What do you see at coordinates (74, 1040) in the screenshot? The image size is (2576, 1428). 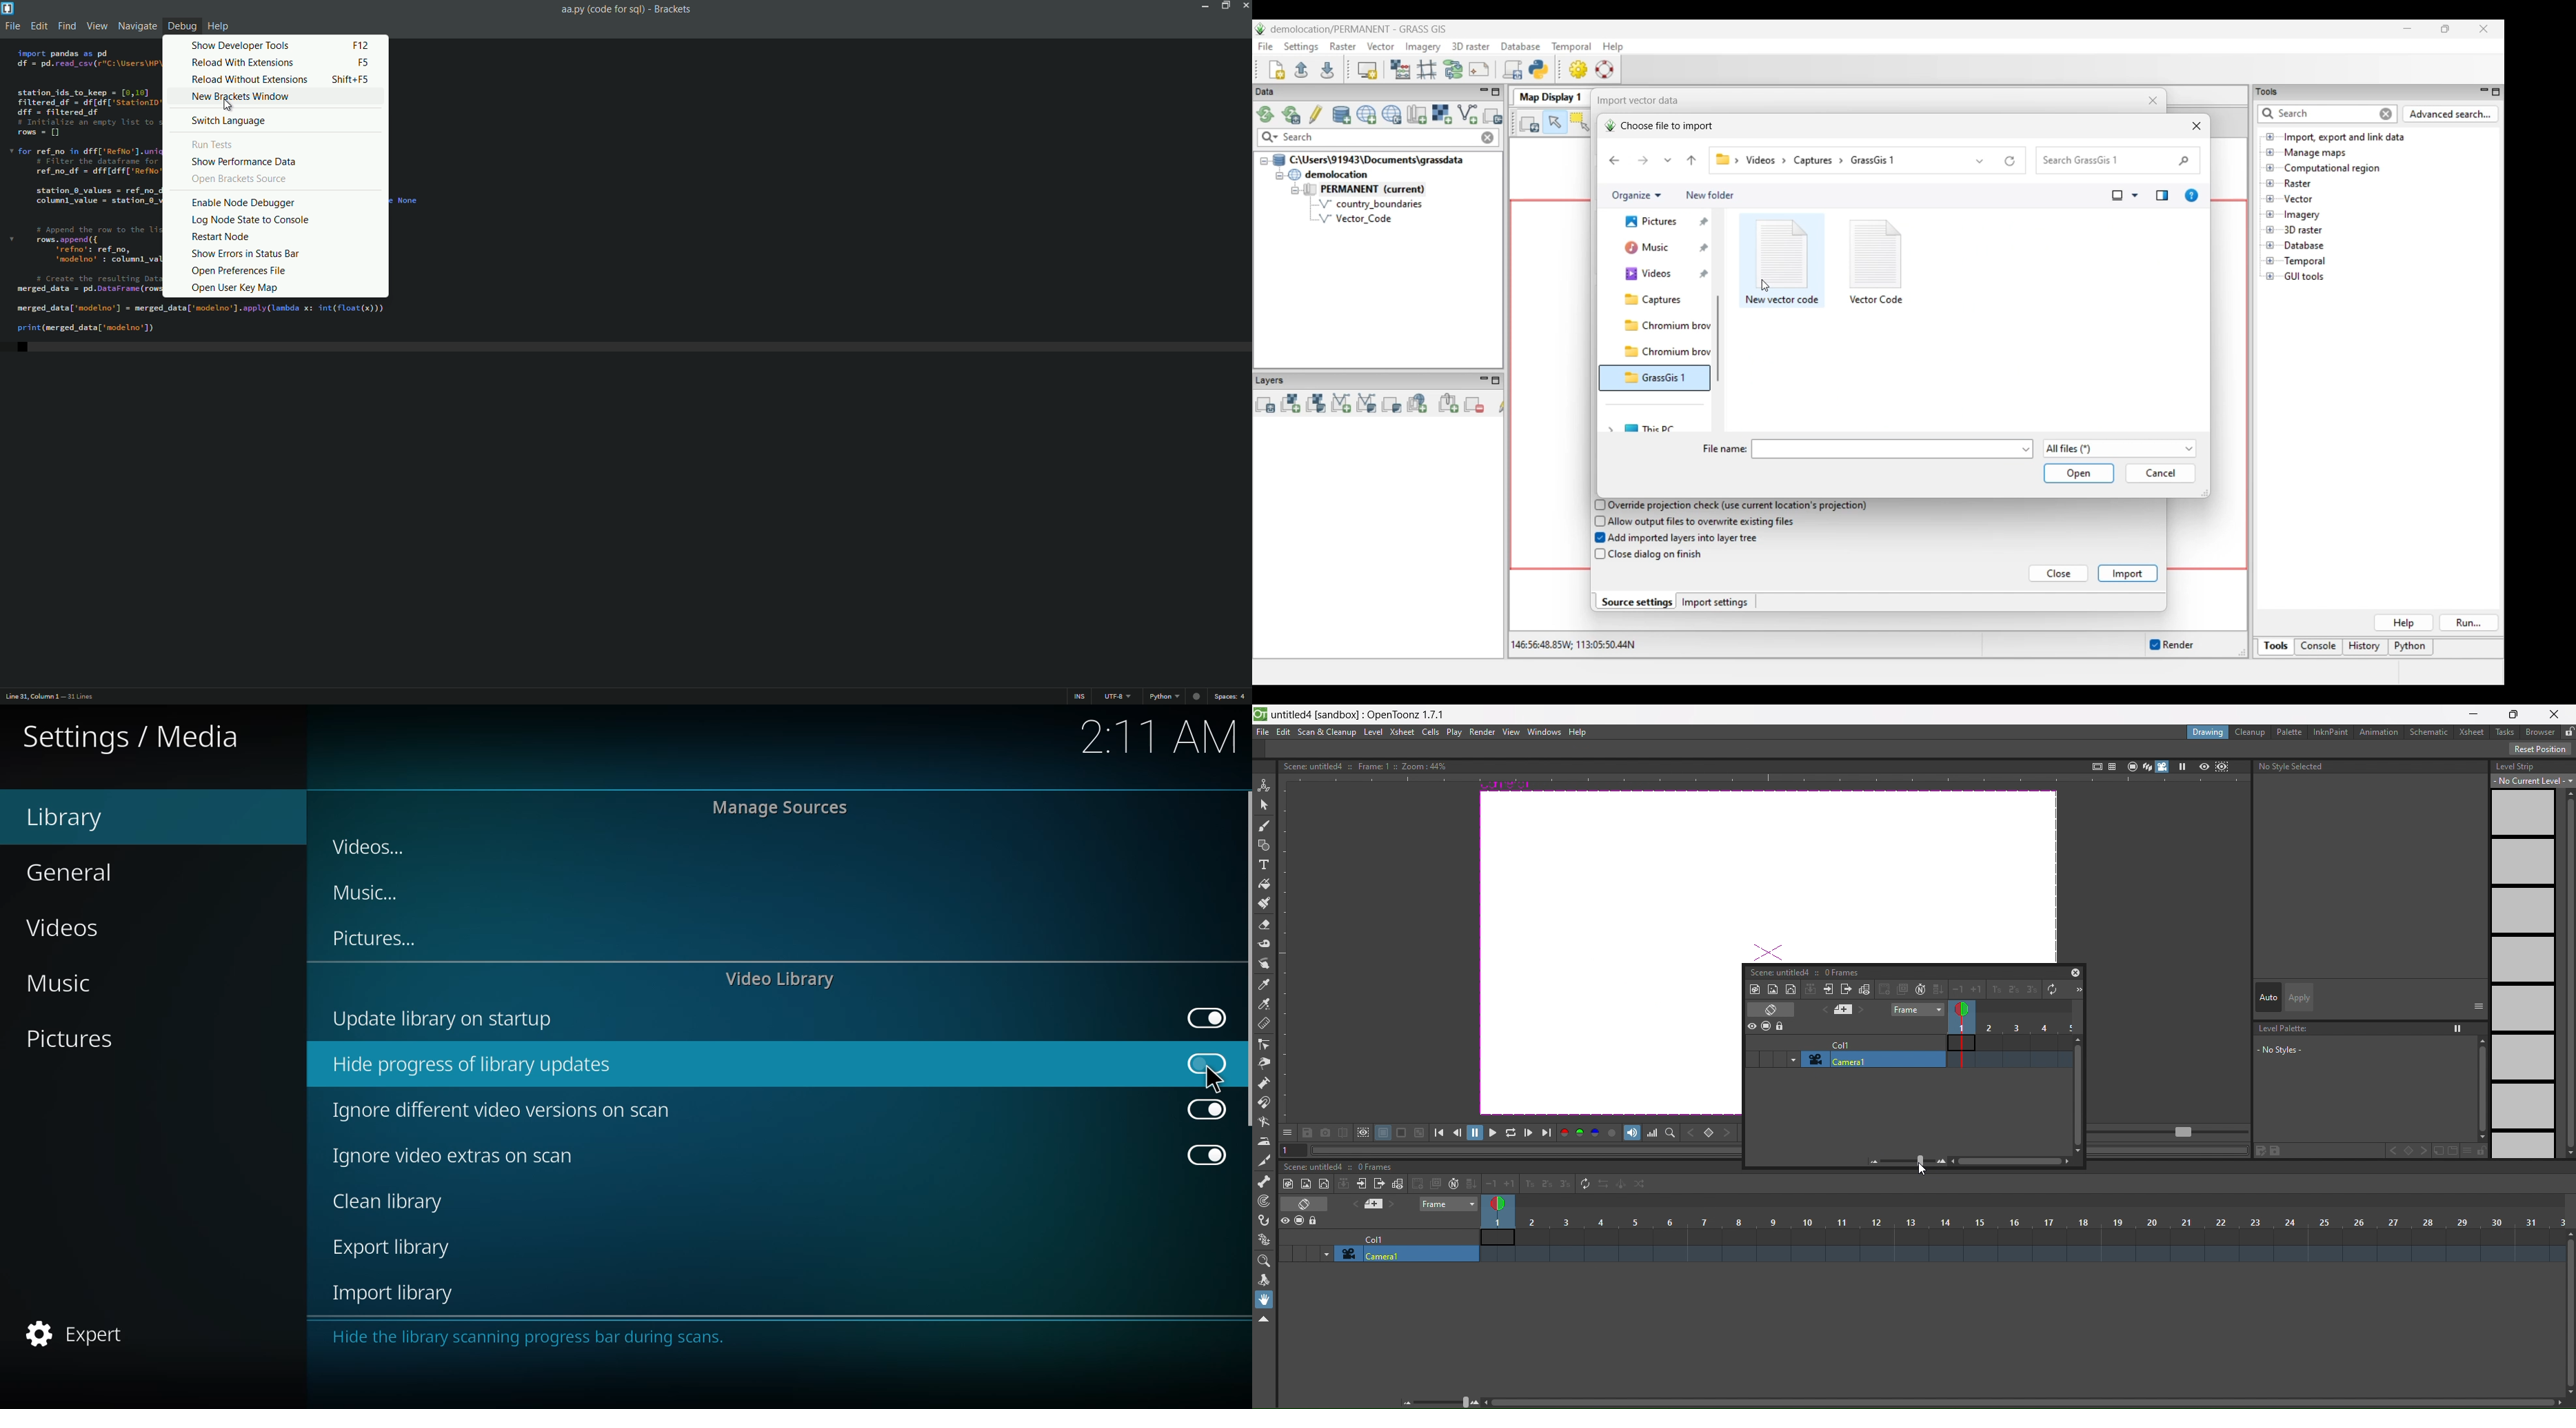 I see `pictures` at bounding box center [74, 1040].